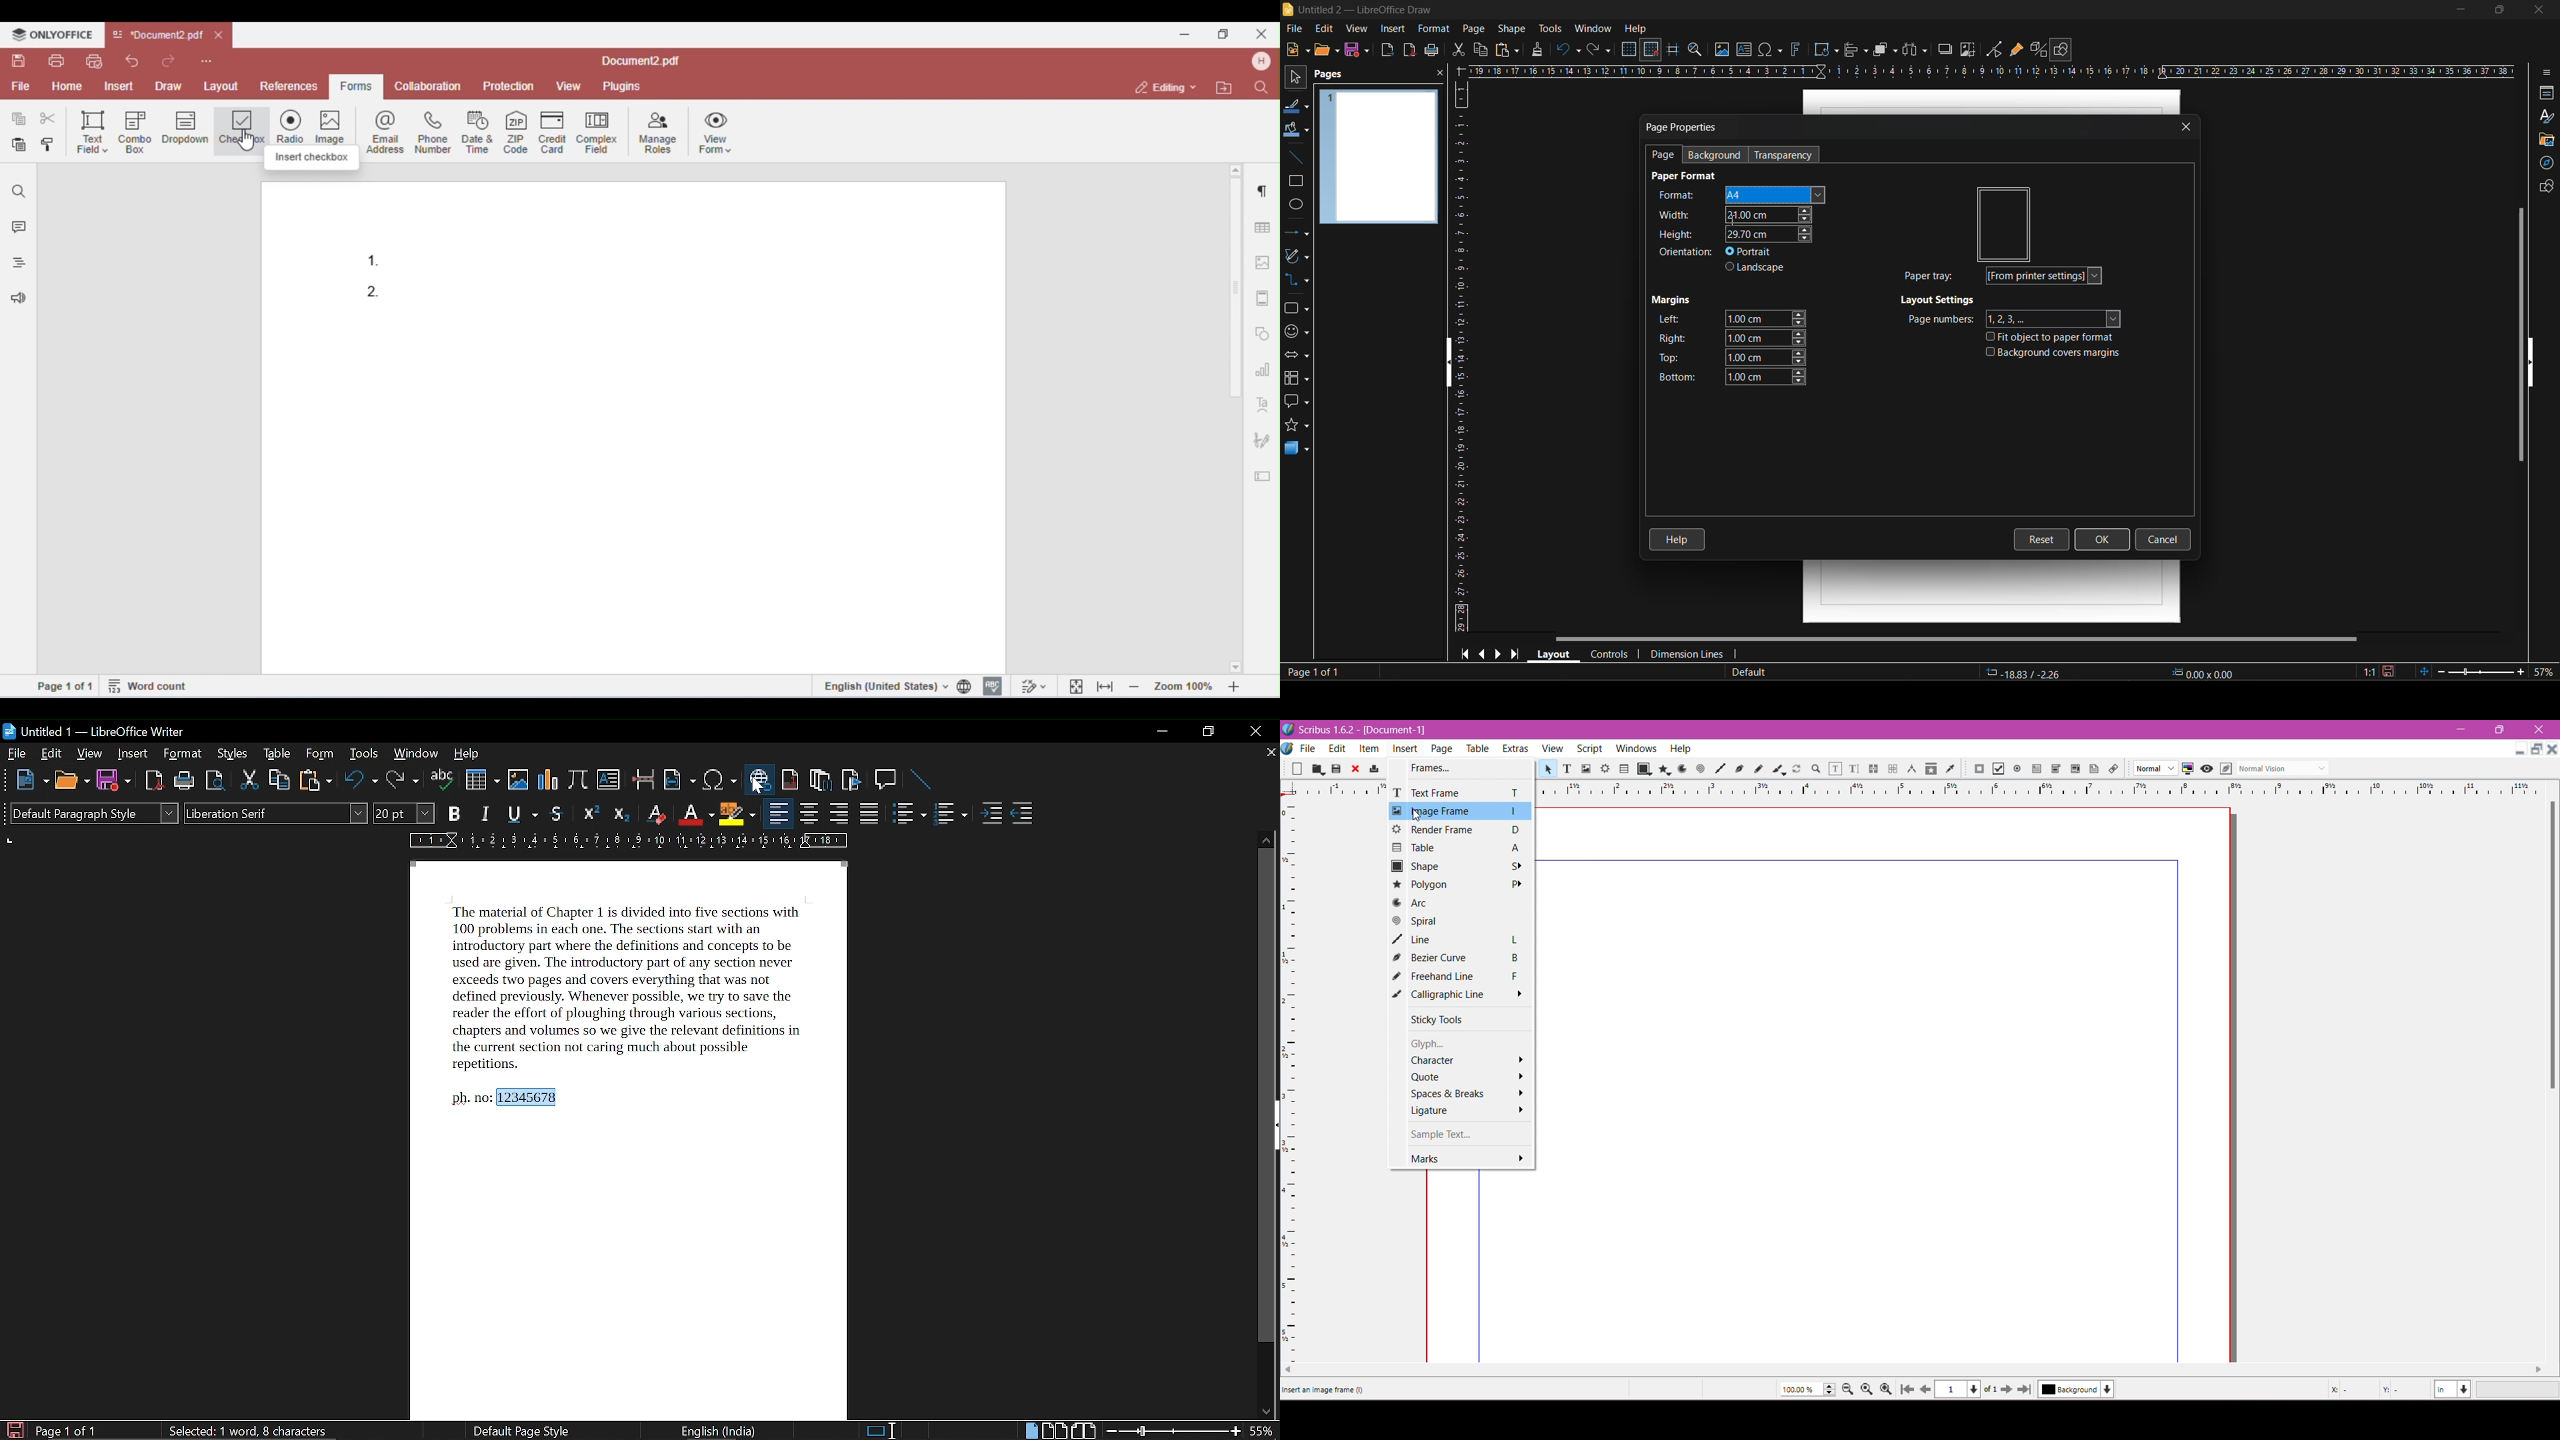 The image size is (2576, 1456). What do you see at coordinates (1555, 655) in the screenshot?
I see `layout` at bounding box center [1555, 655].